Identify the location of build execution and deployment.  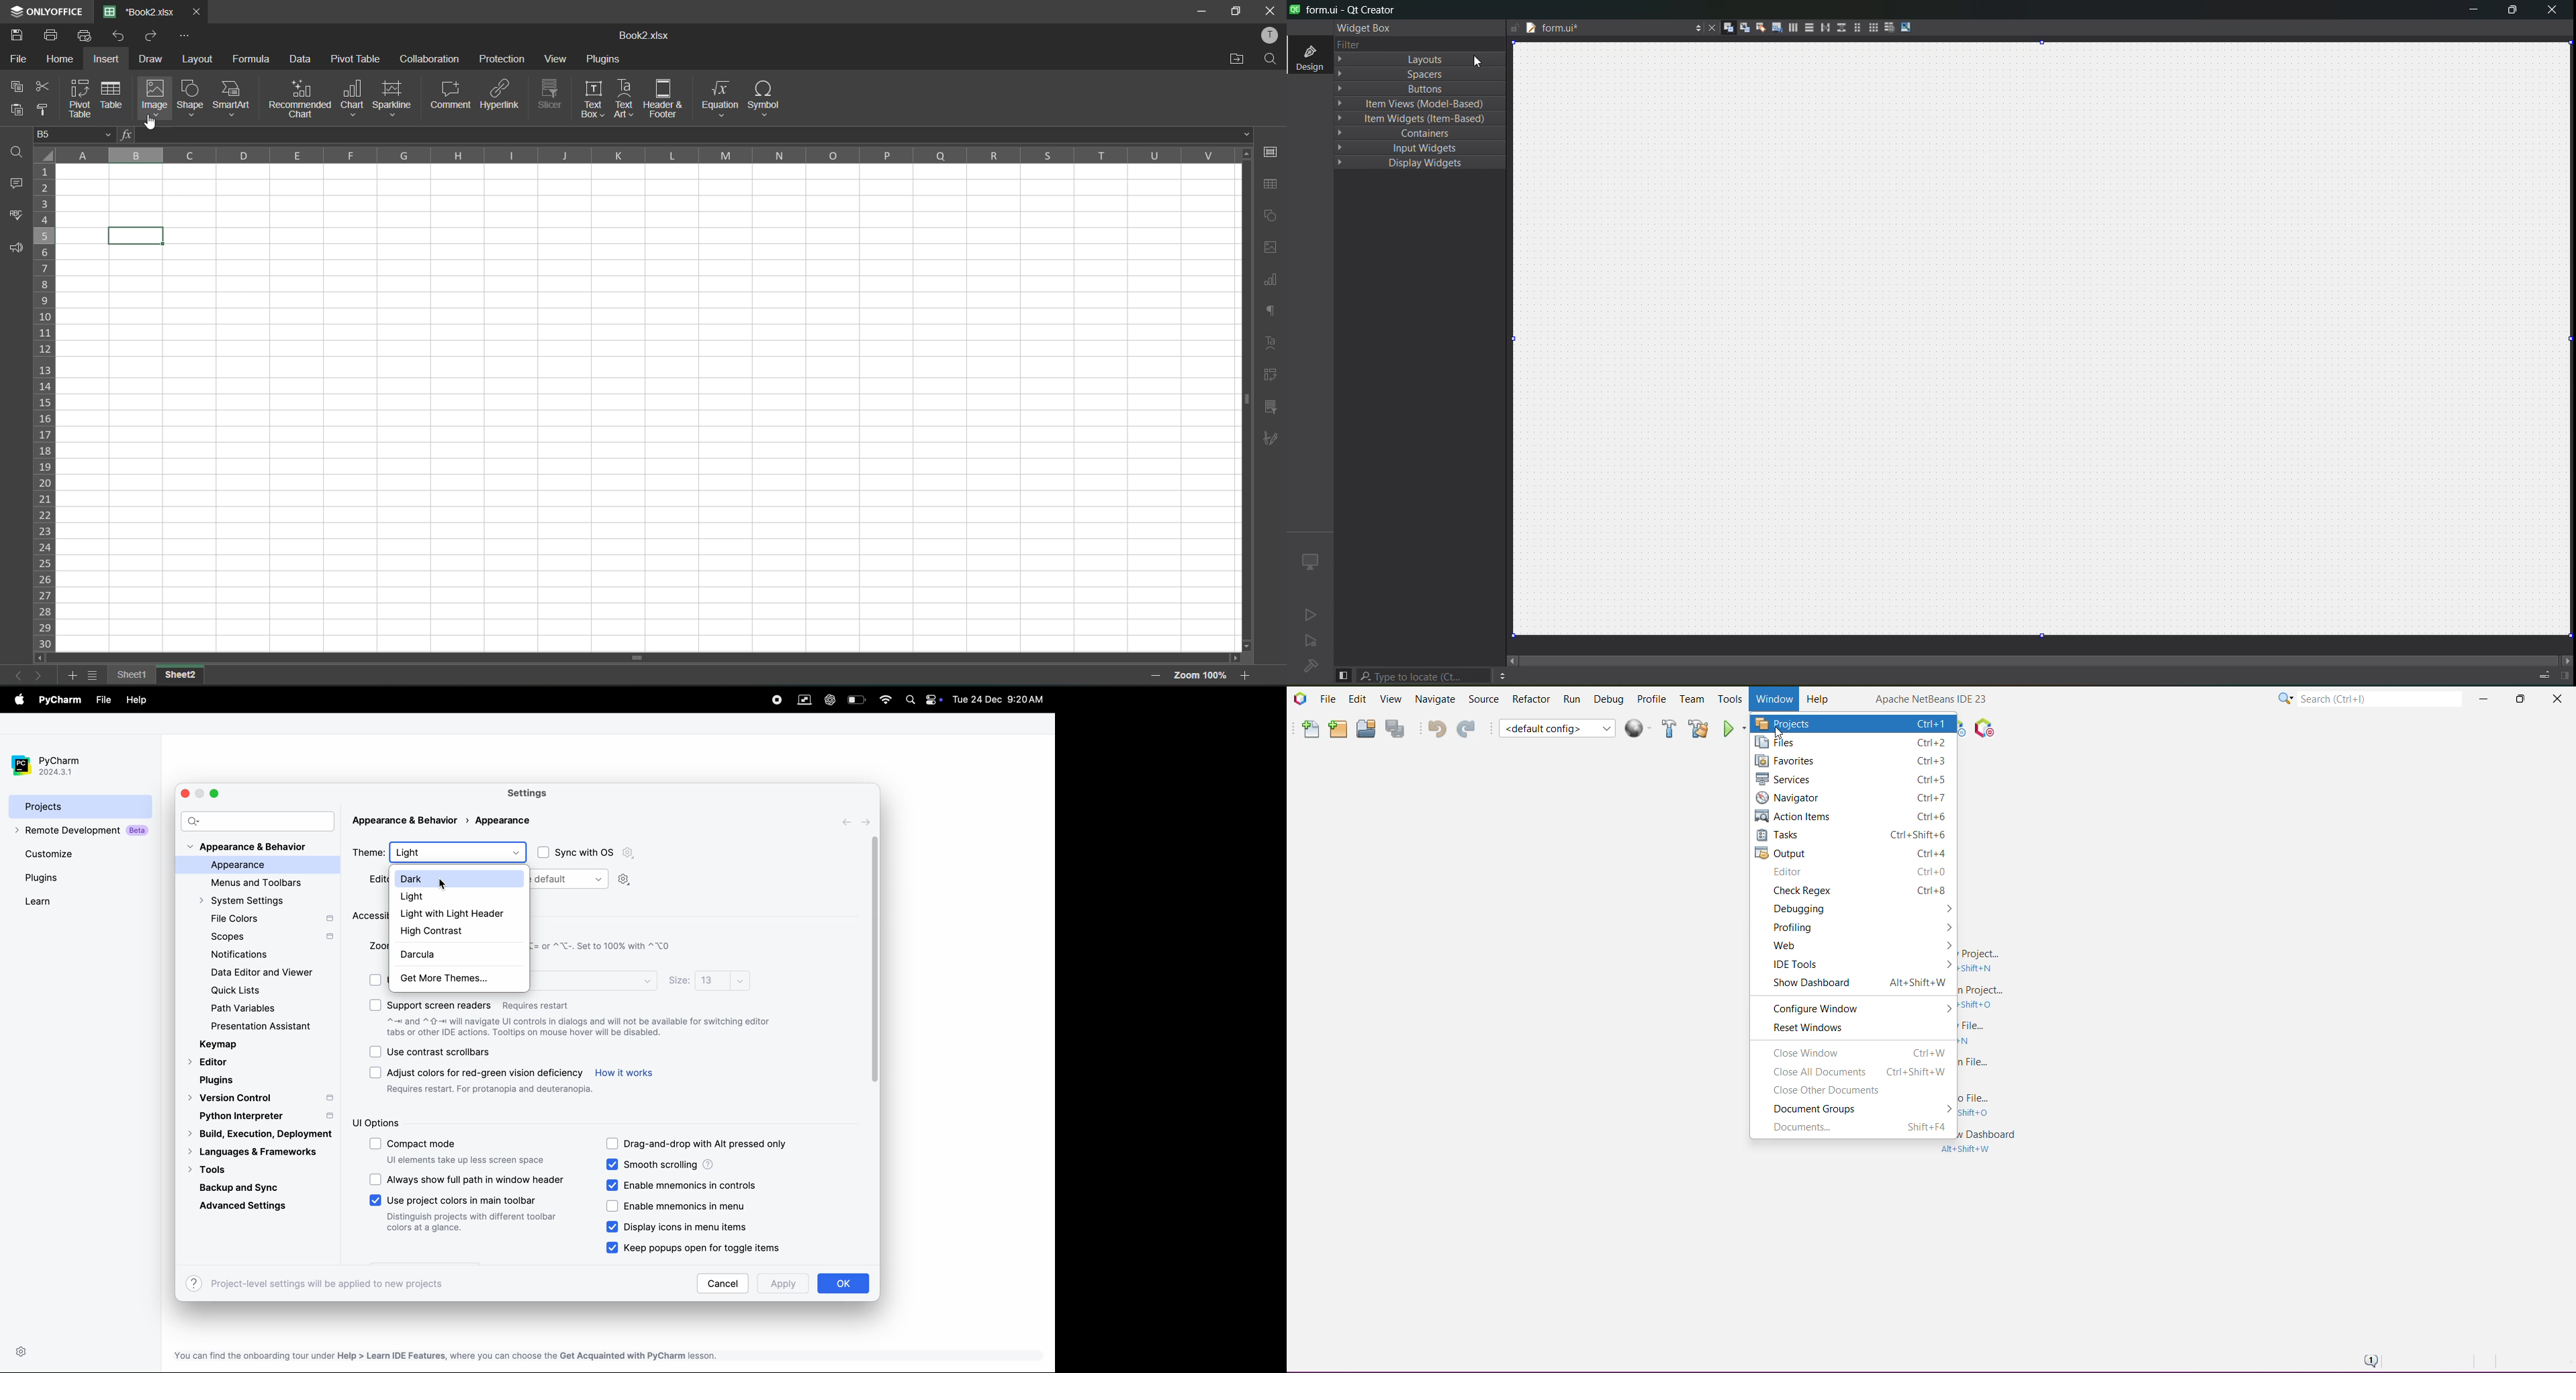
(255, 1134).